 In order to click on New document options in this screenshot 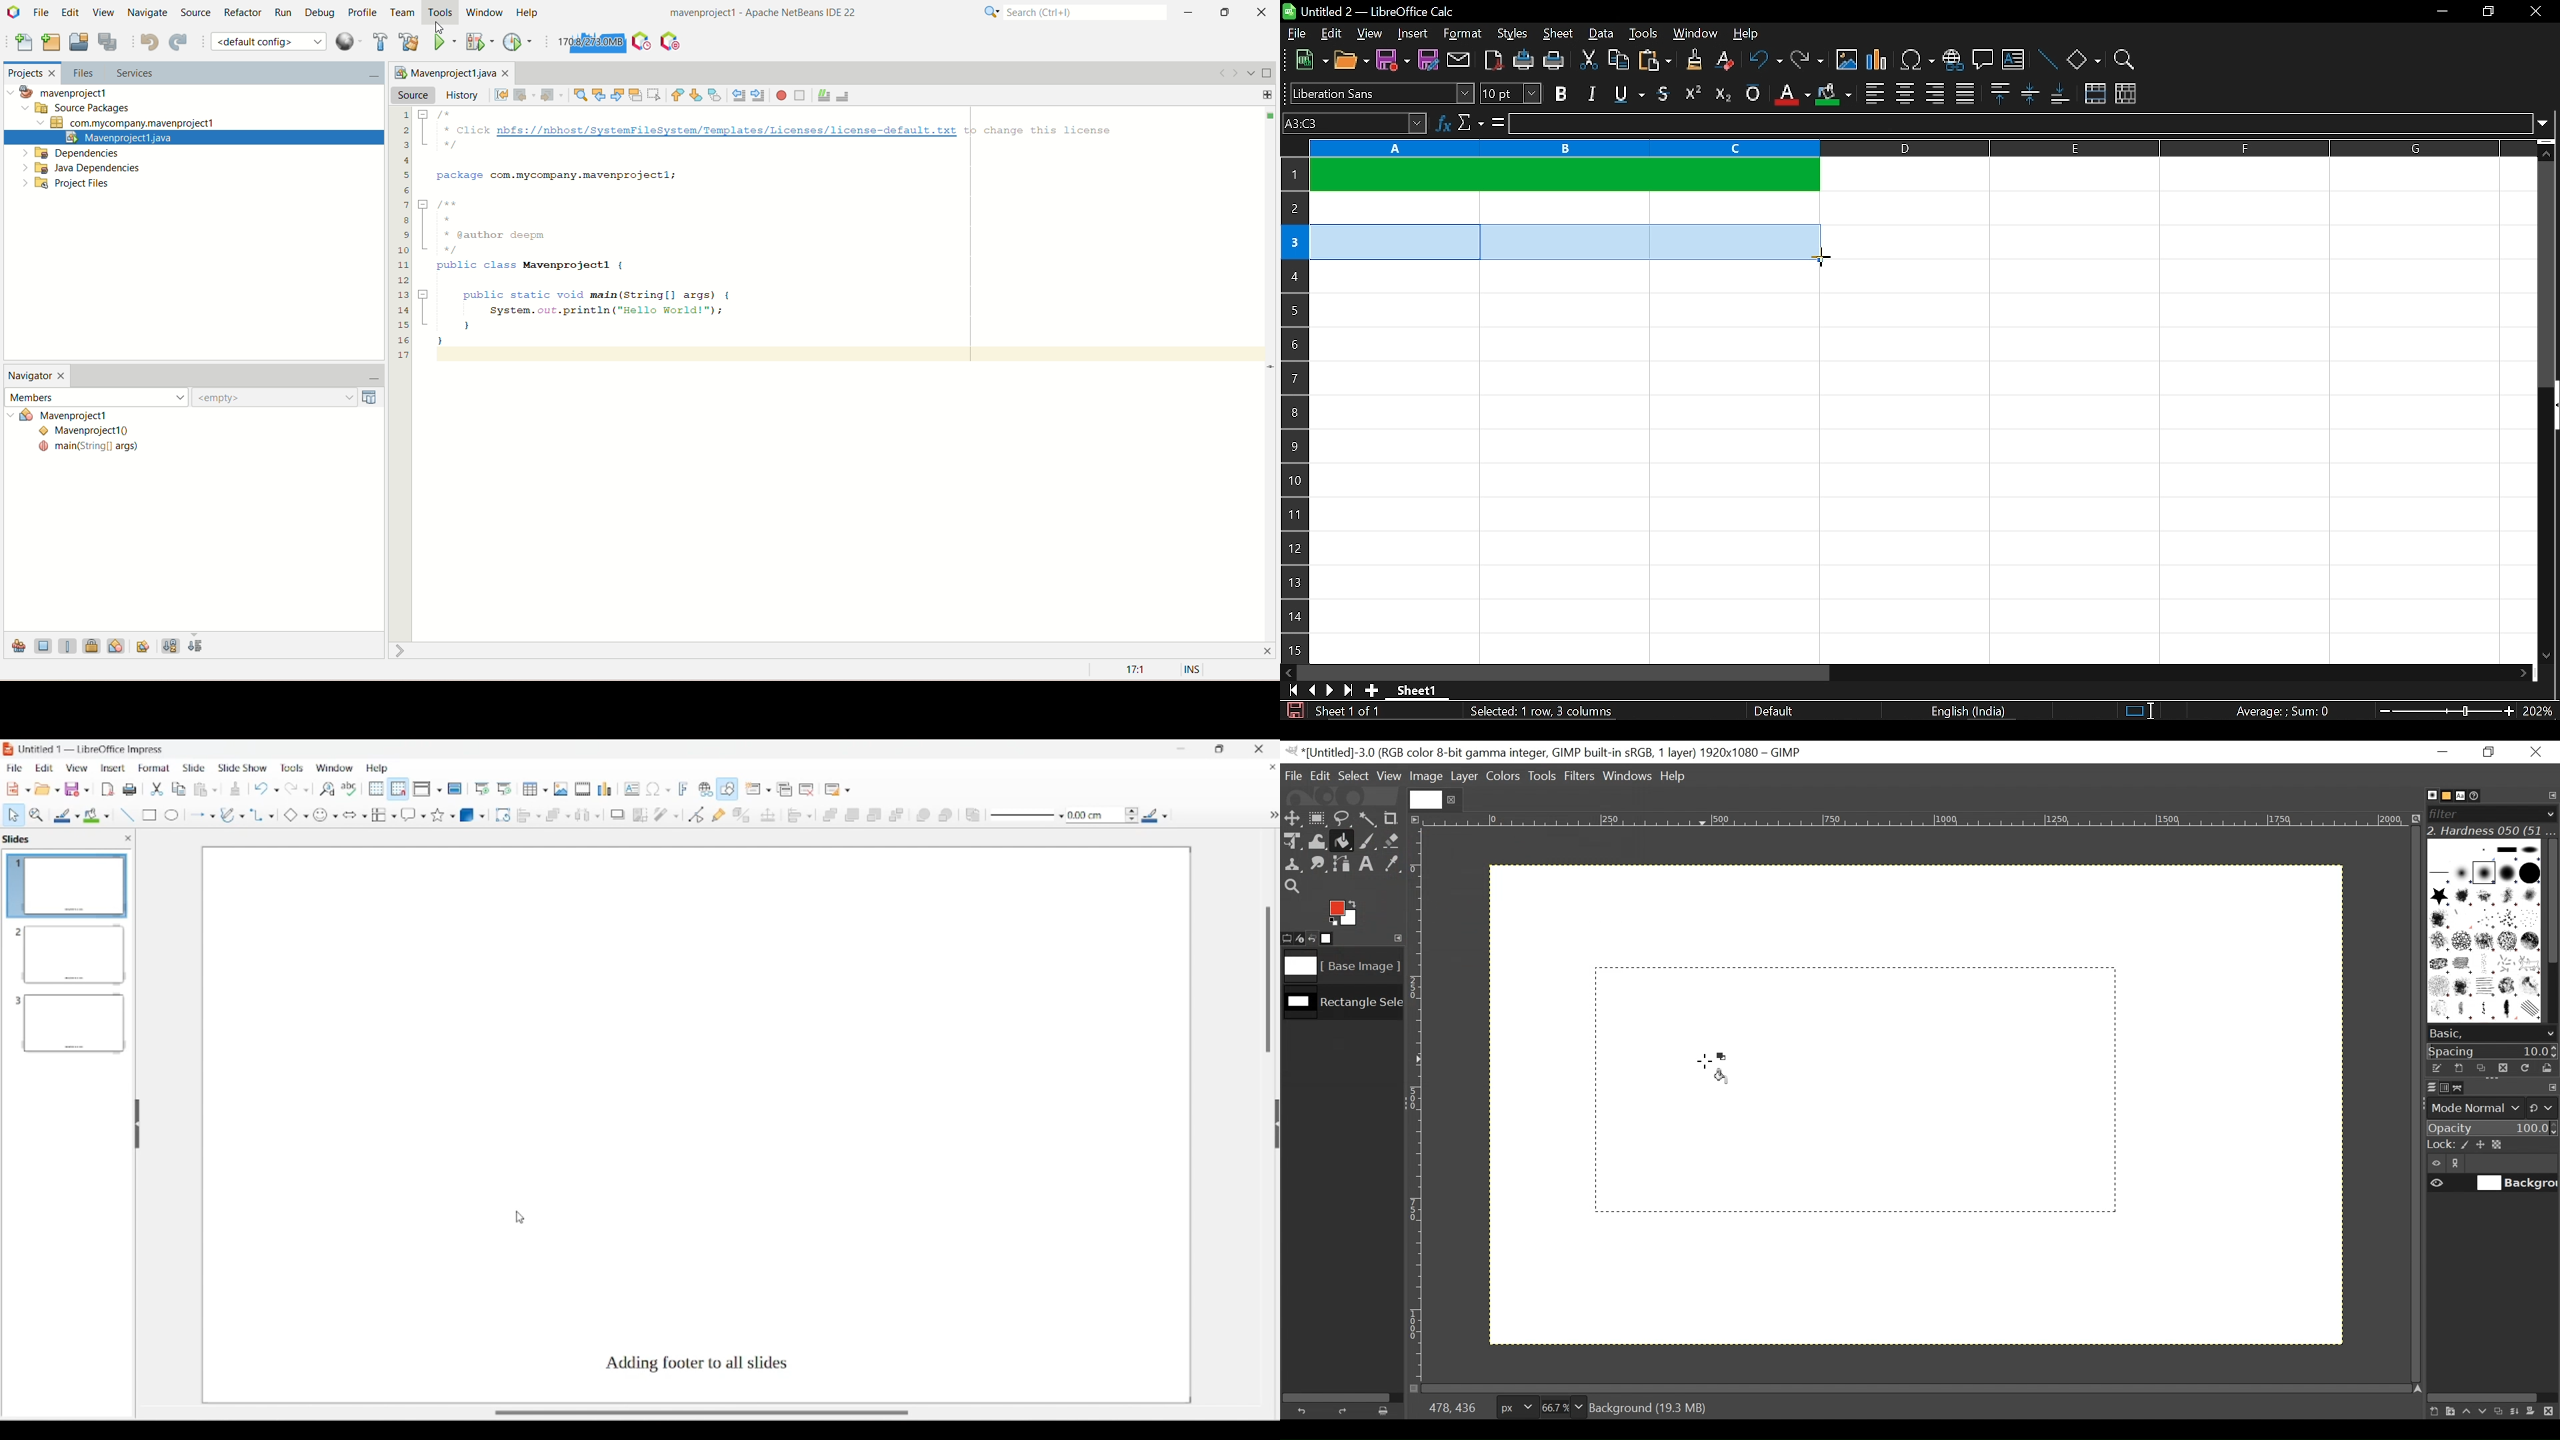, I will do `click(19, 789)`.